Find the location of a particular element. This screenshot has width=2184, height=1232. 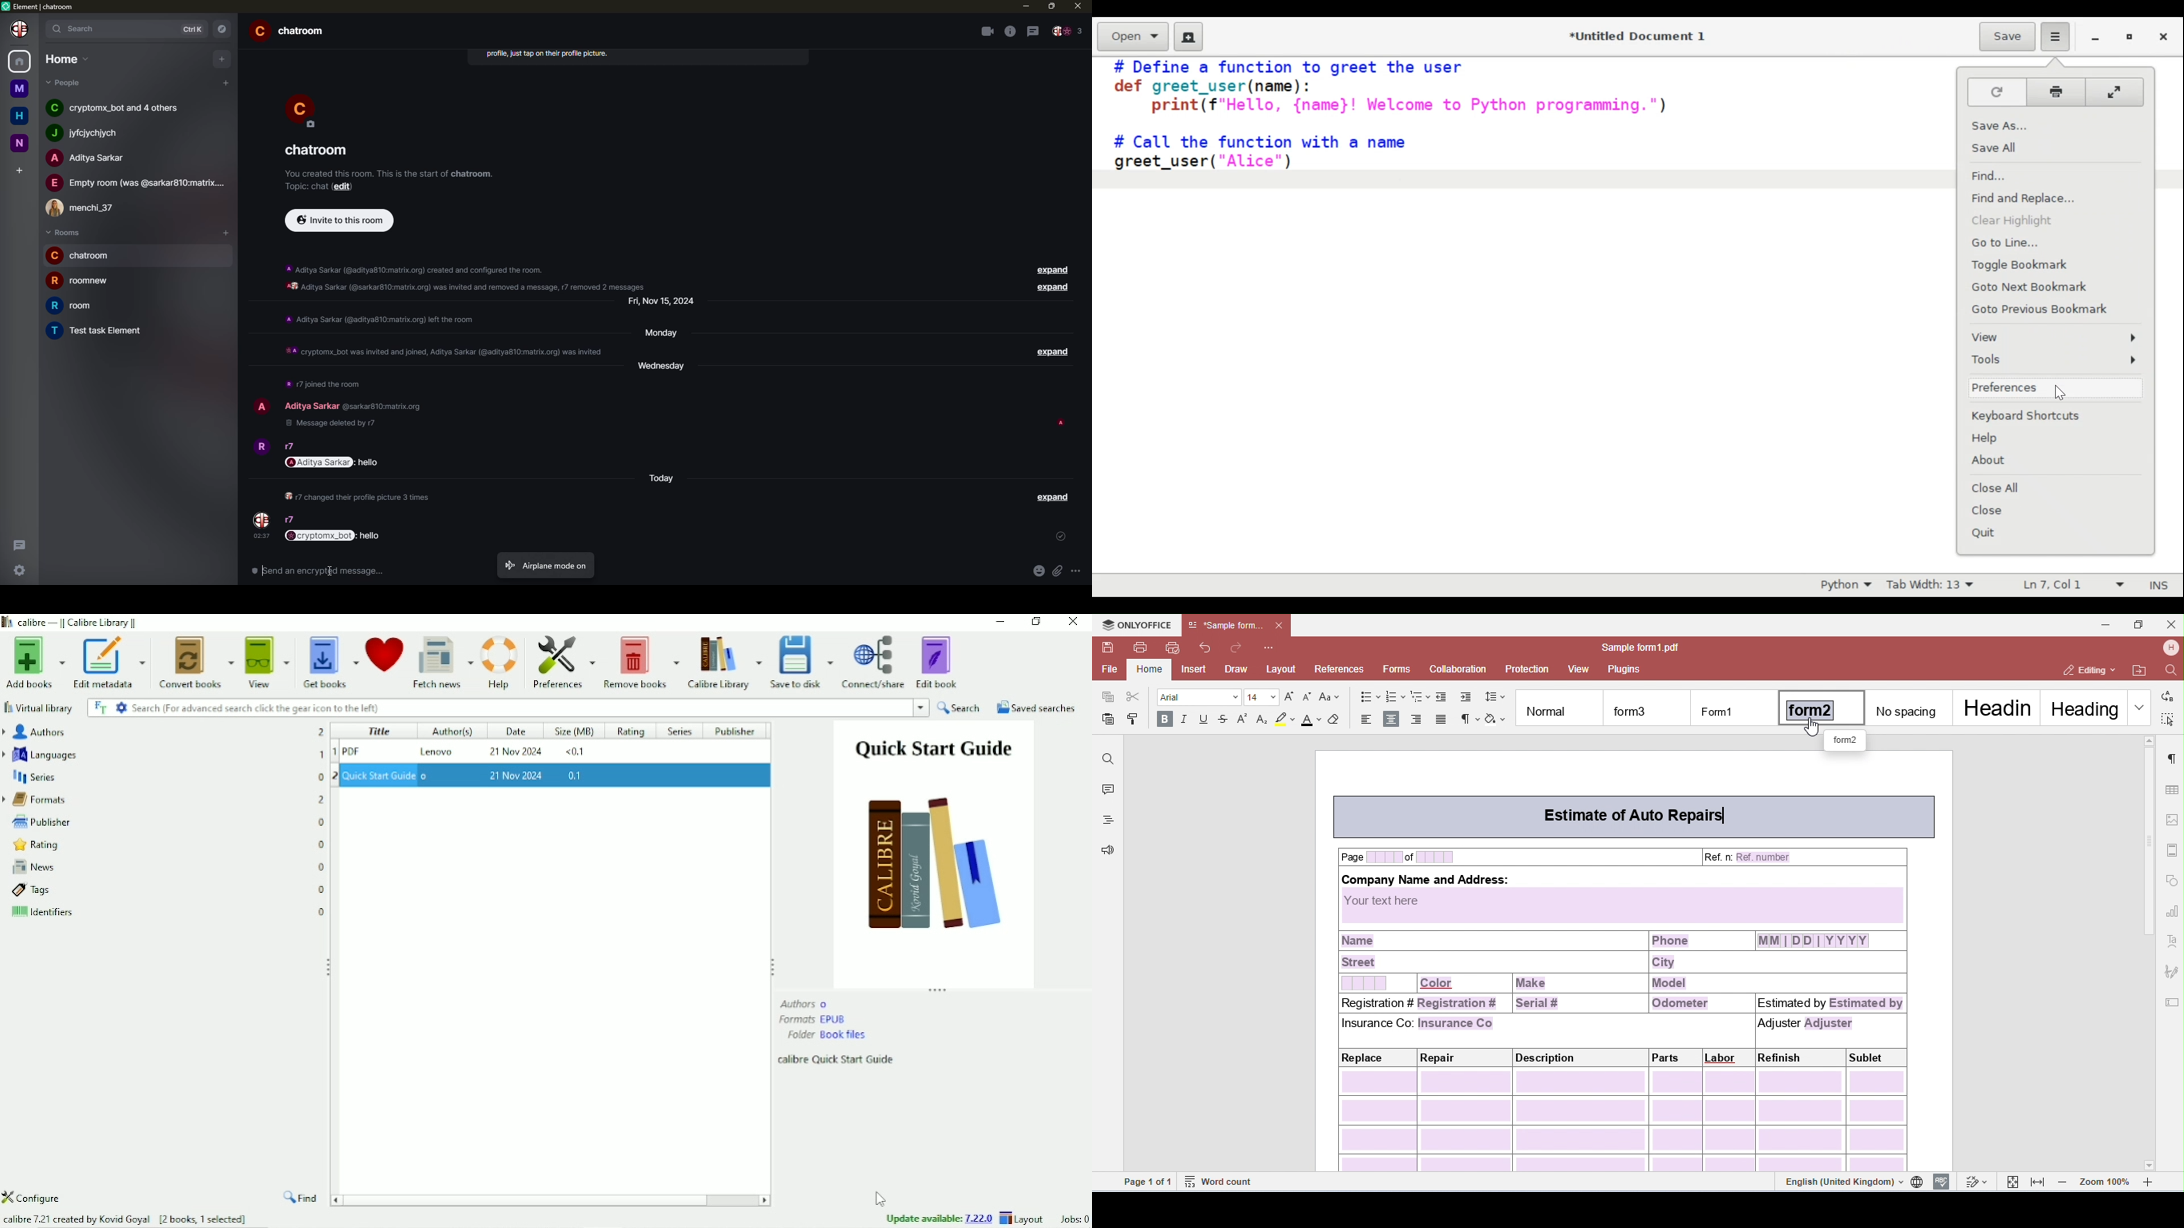

room is located at coordinates (291, 31).